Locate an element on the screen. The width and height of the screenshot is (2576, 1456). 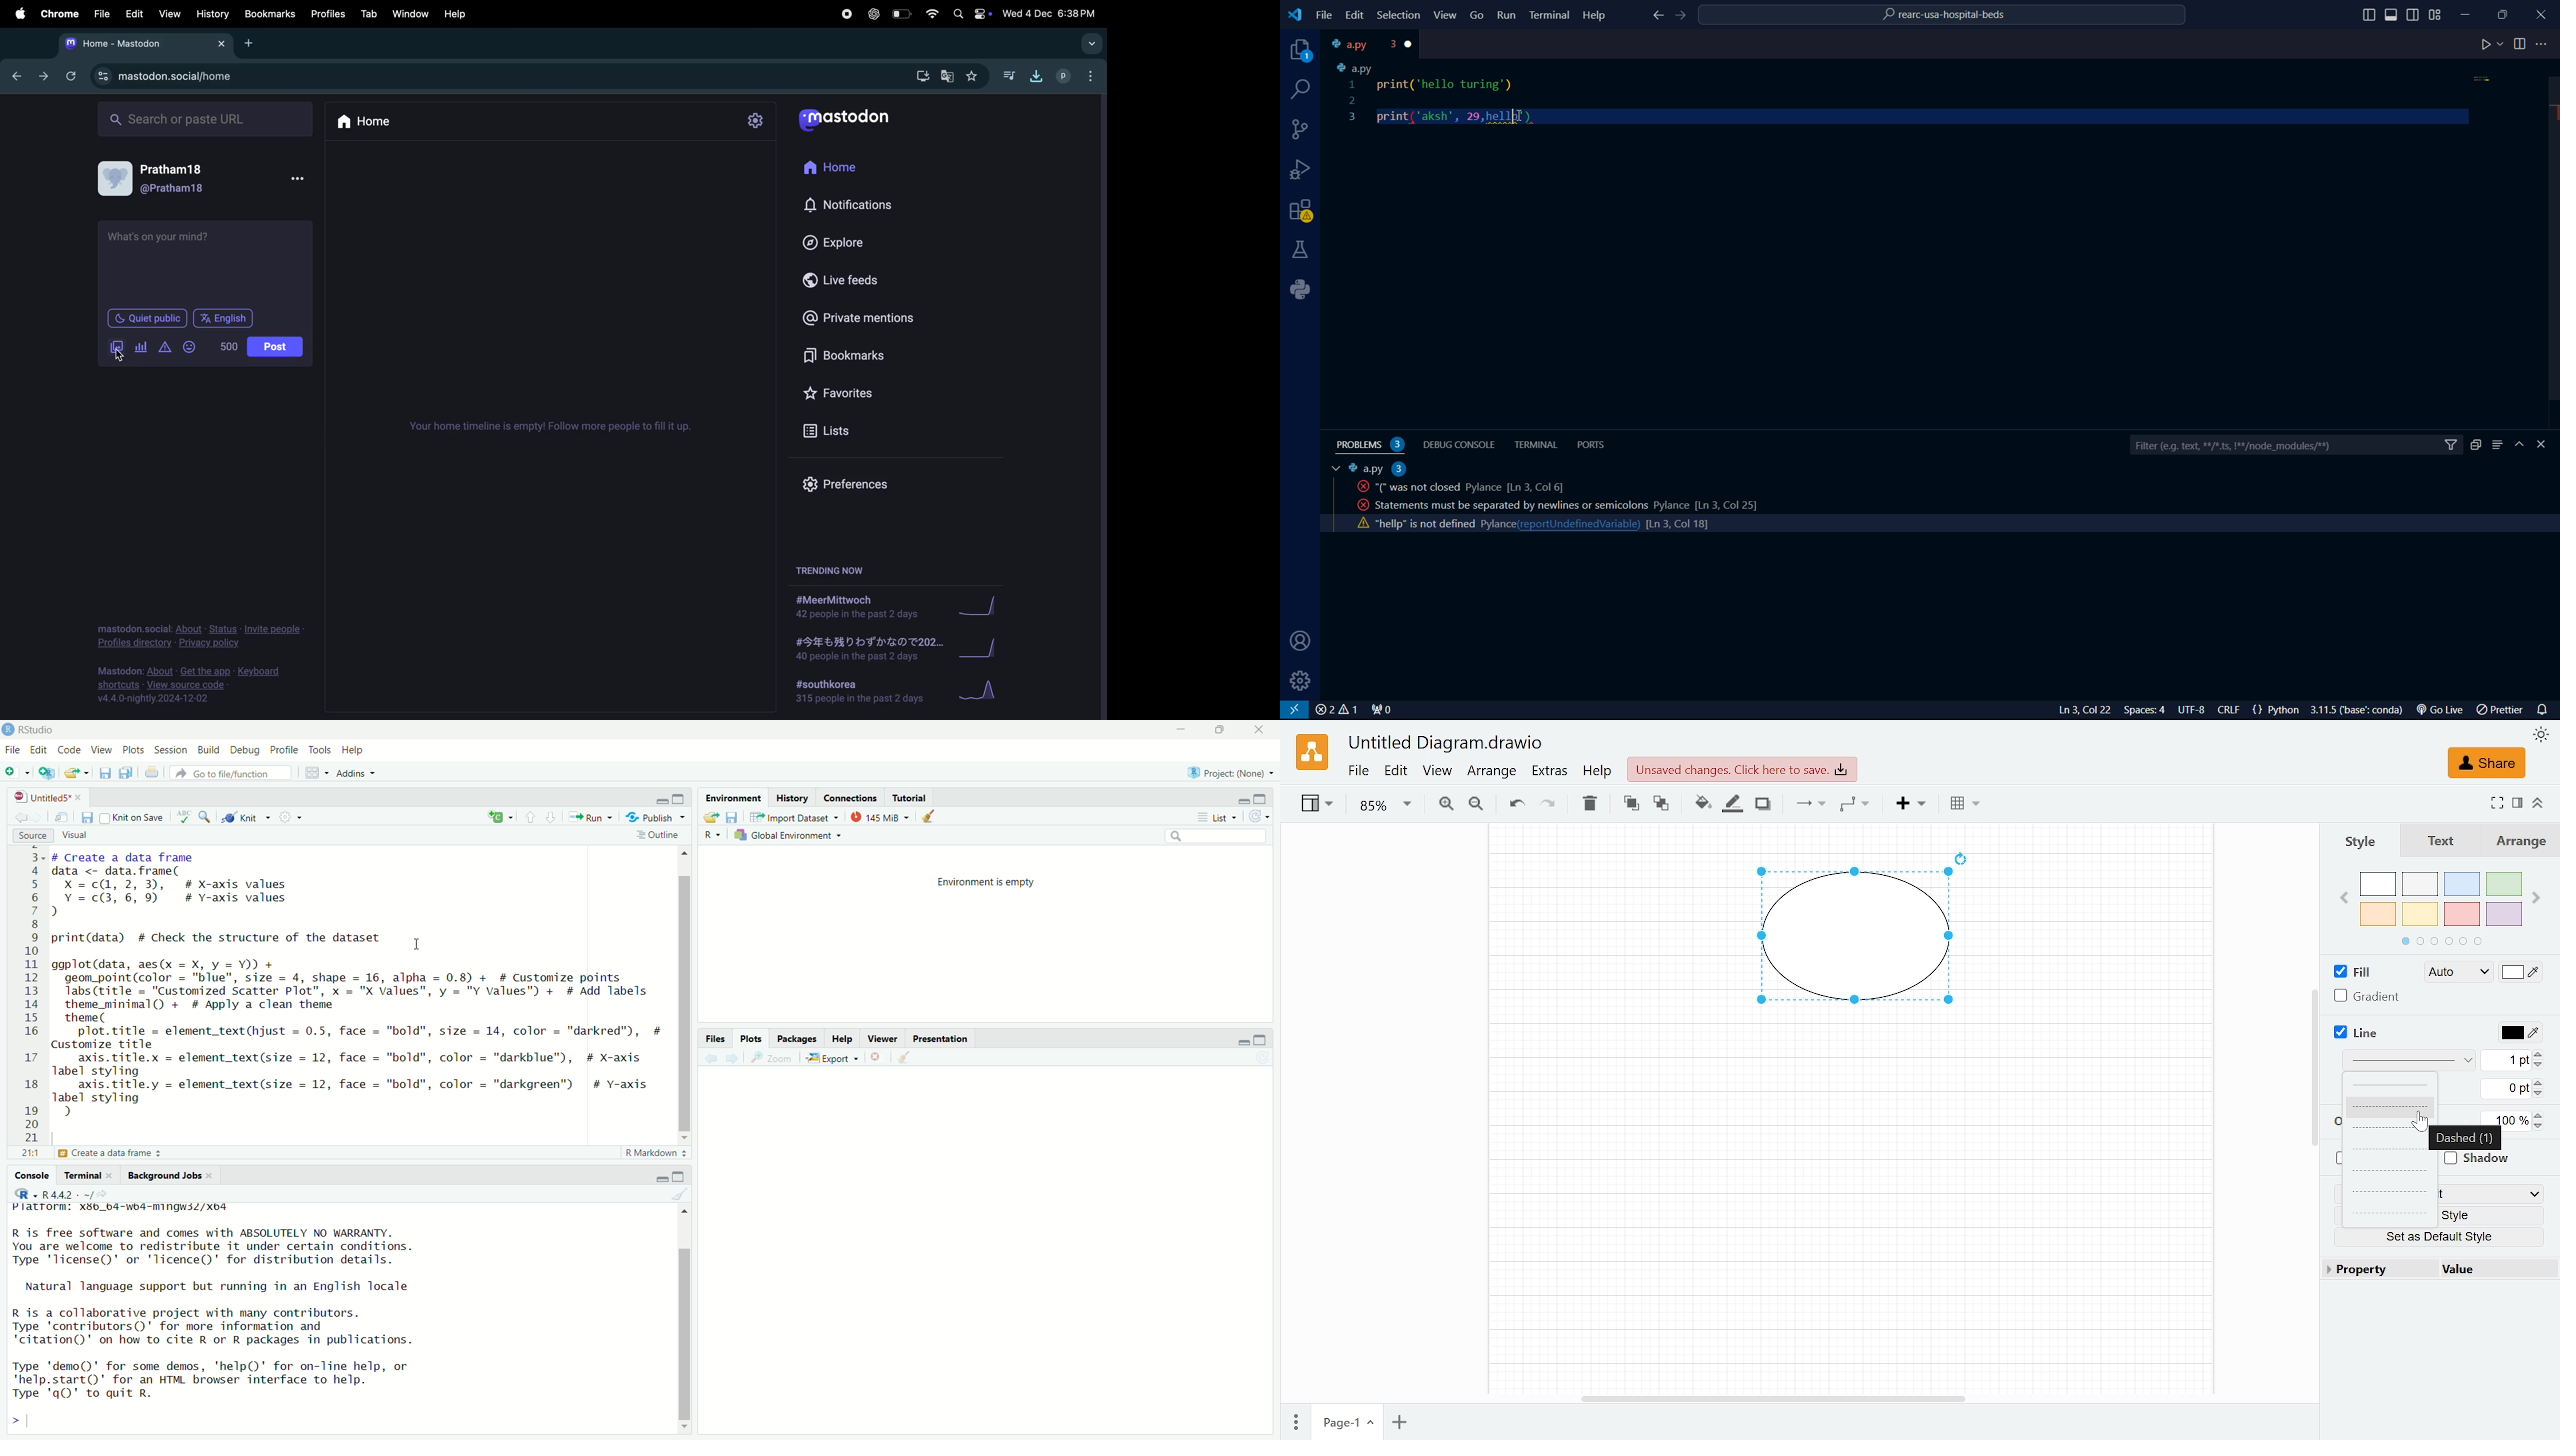
Back  is located at coordinates (711, 1058).